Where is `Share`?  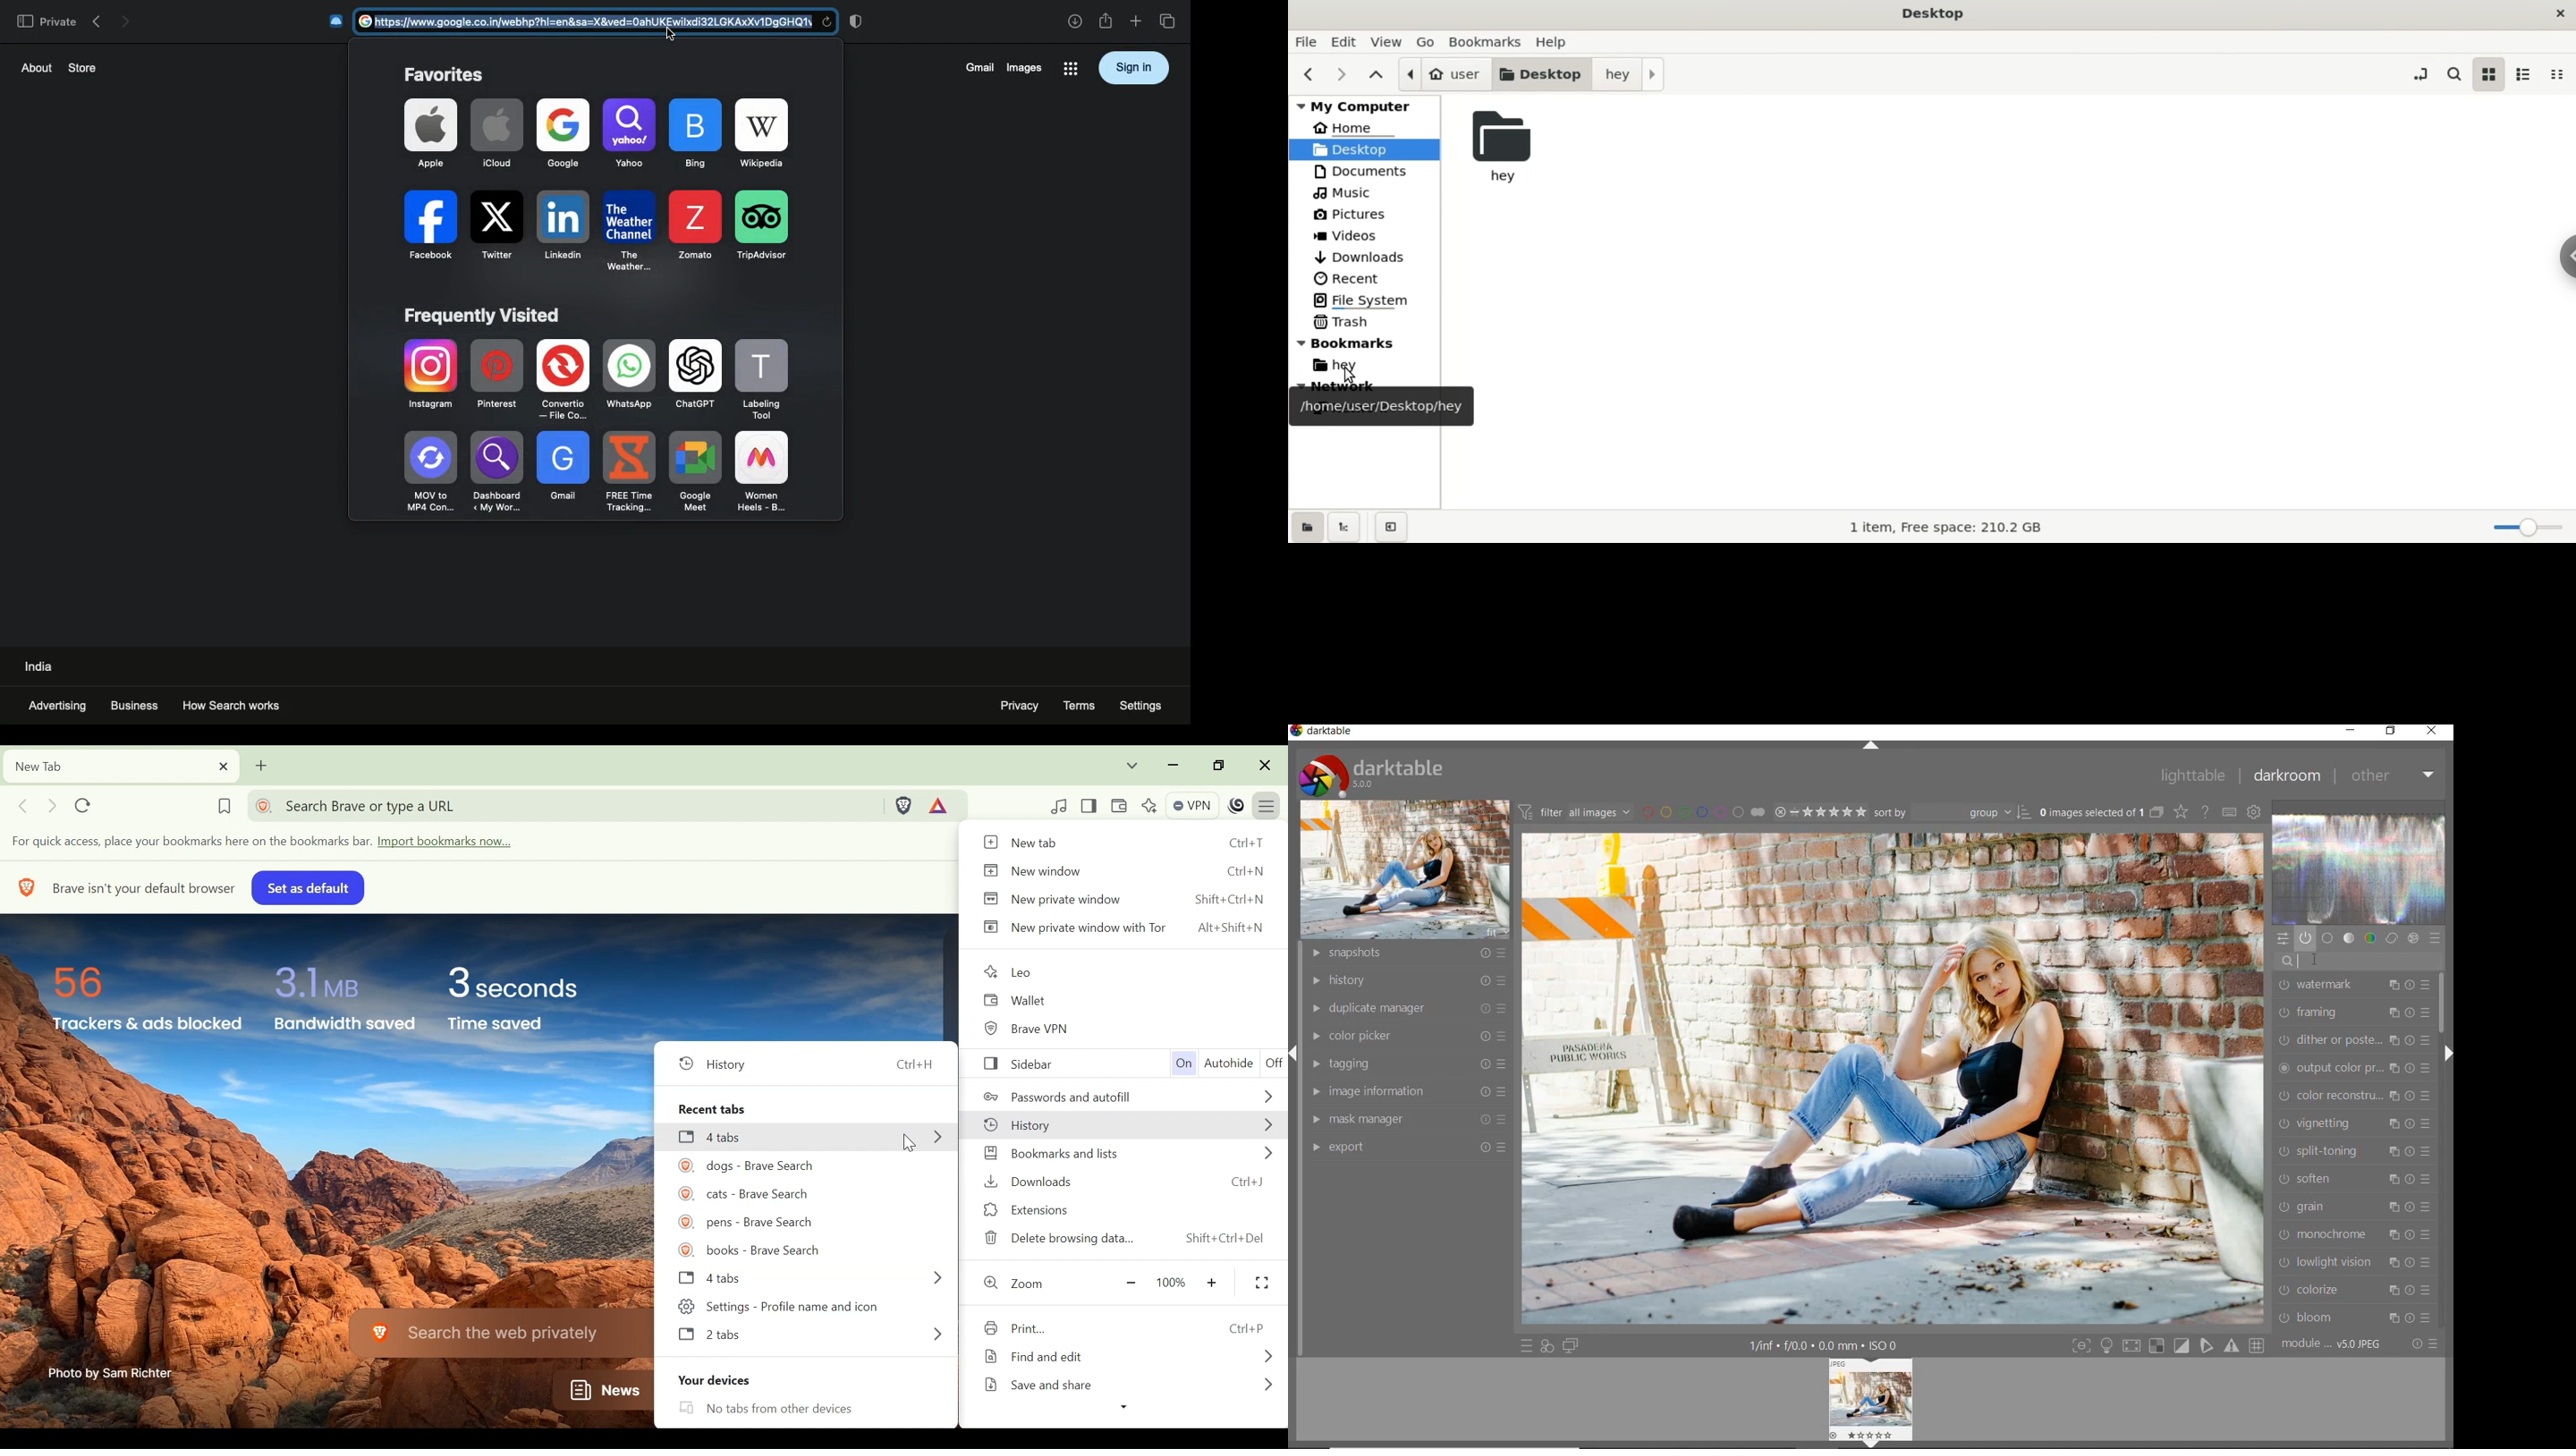
Share is located at coordinates (1107, 22).